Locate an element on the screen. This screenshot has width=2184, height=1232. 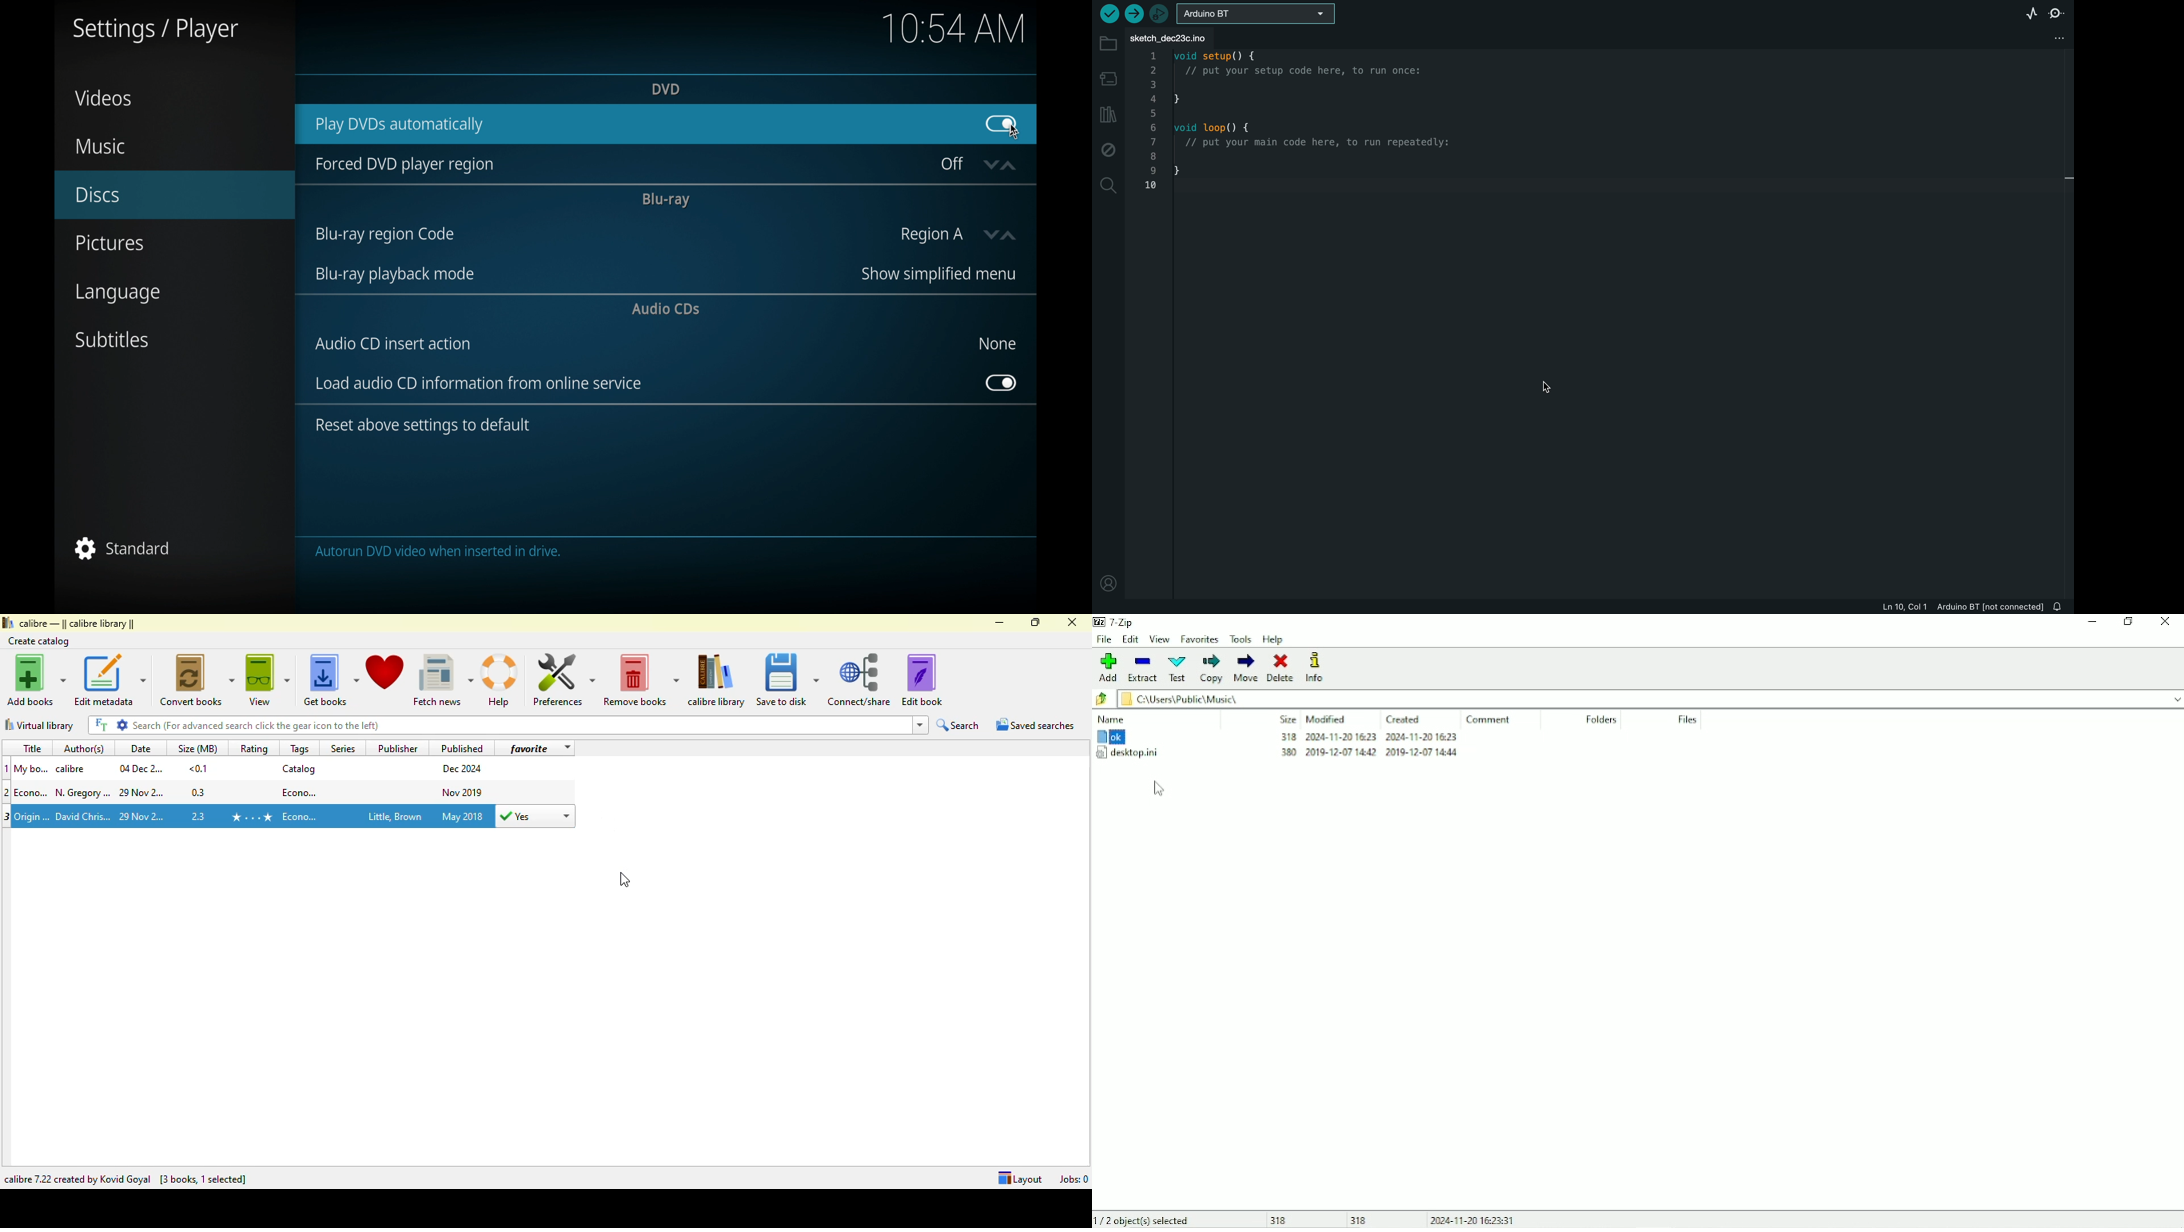
2 is located at coordinates (7, 792).